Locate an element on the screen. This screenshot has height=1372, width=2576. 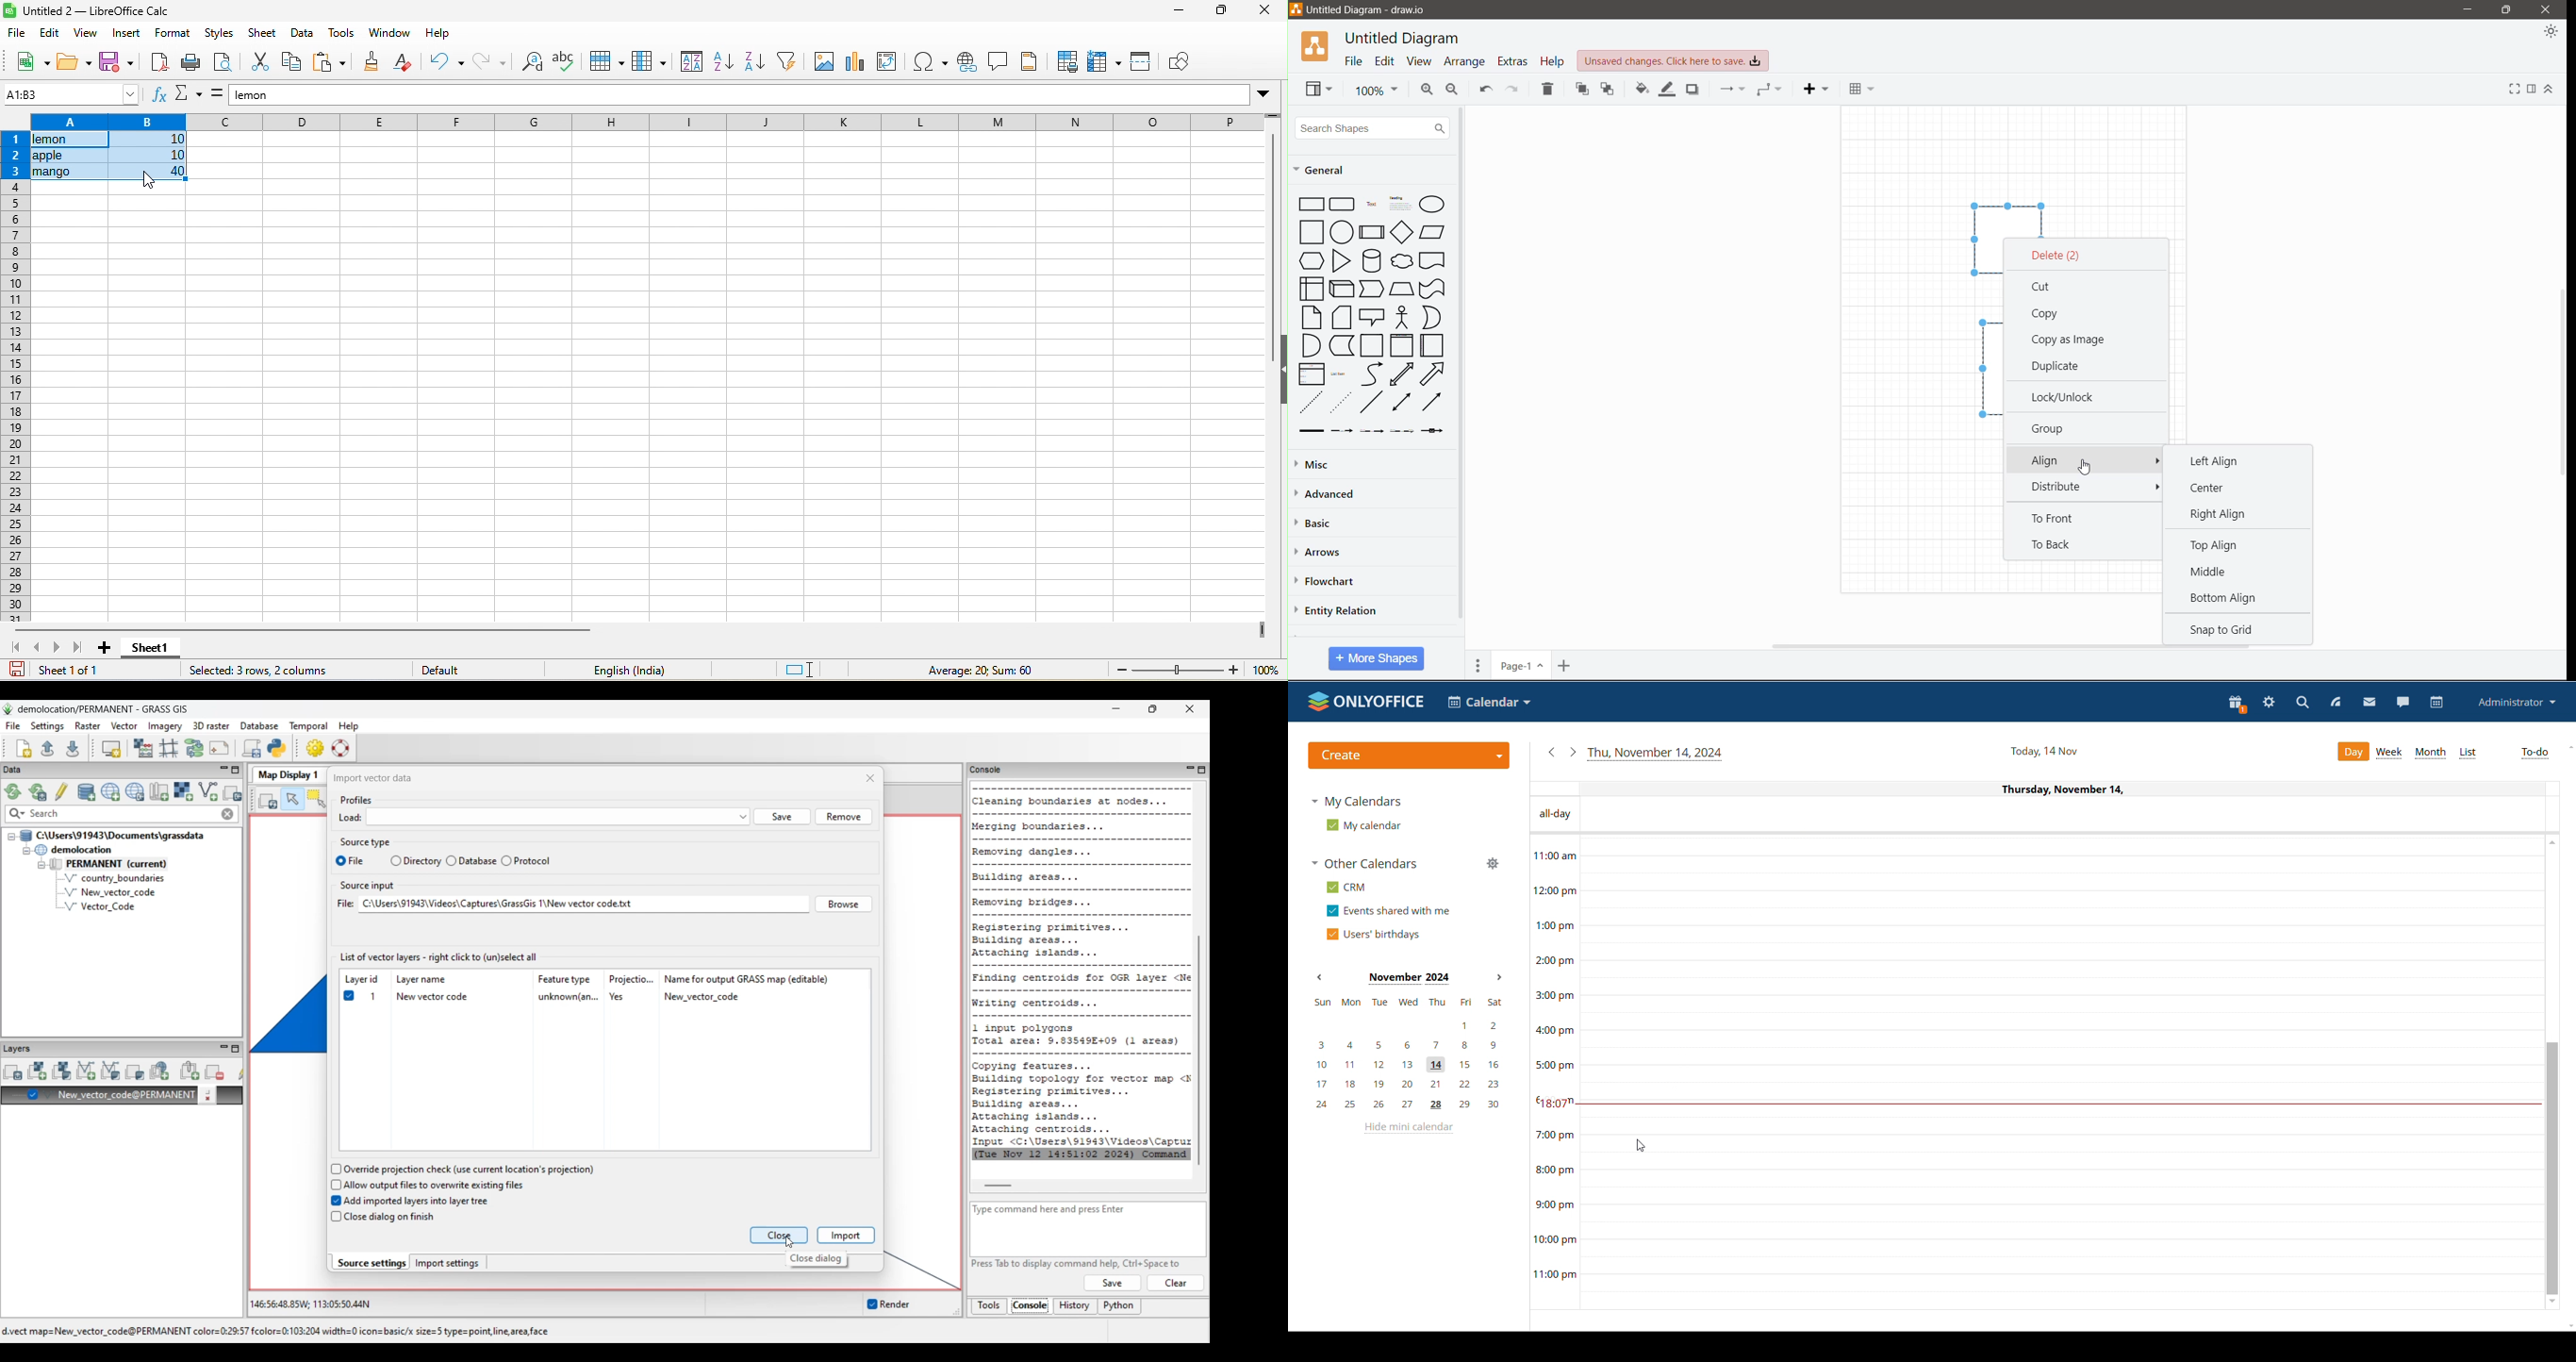
vertical scroll bar is located at coordinates (1272, 221).